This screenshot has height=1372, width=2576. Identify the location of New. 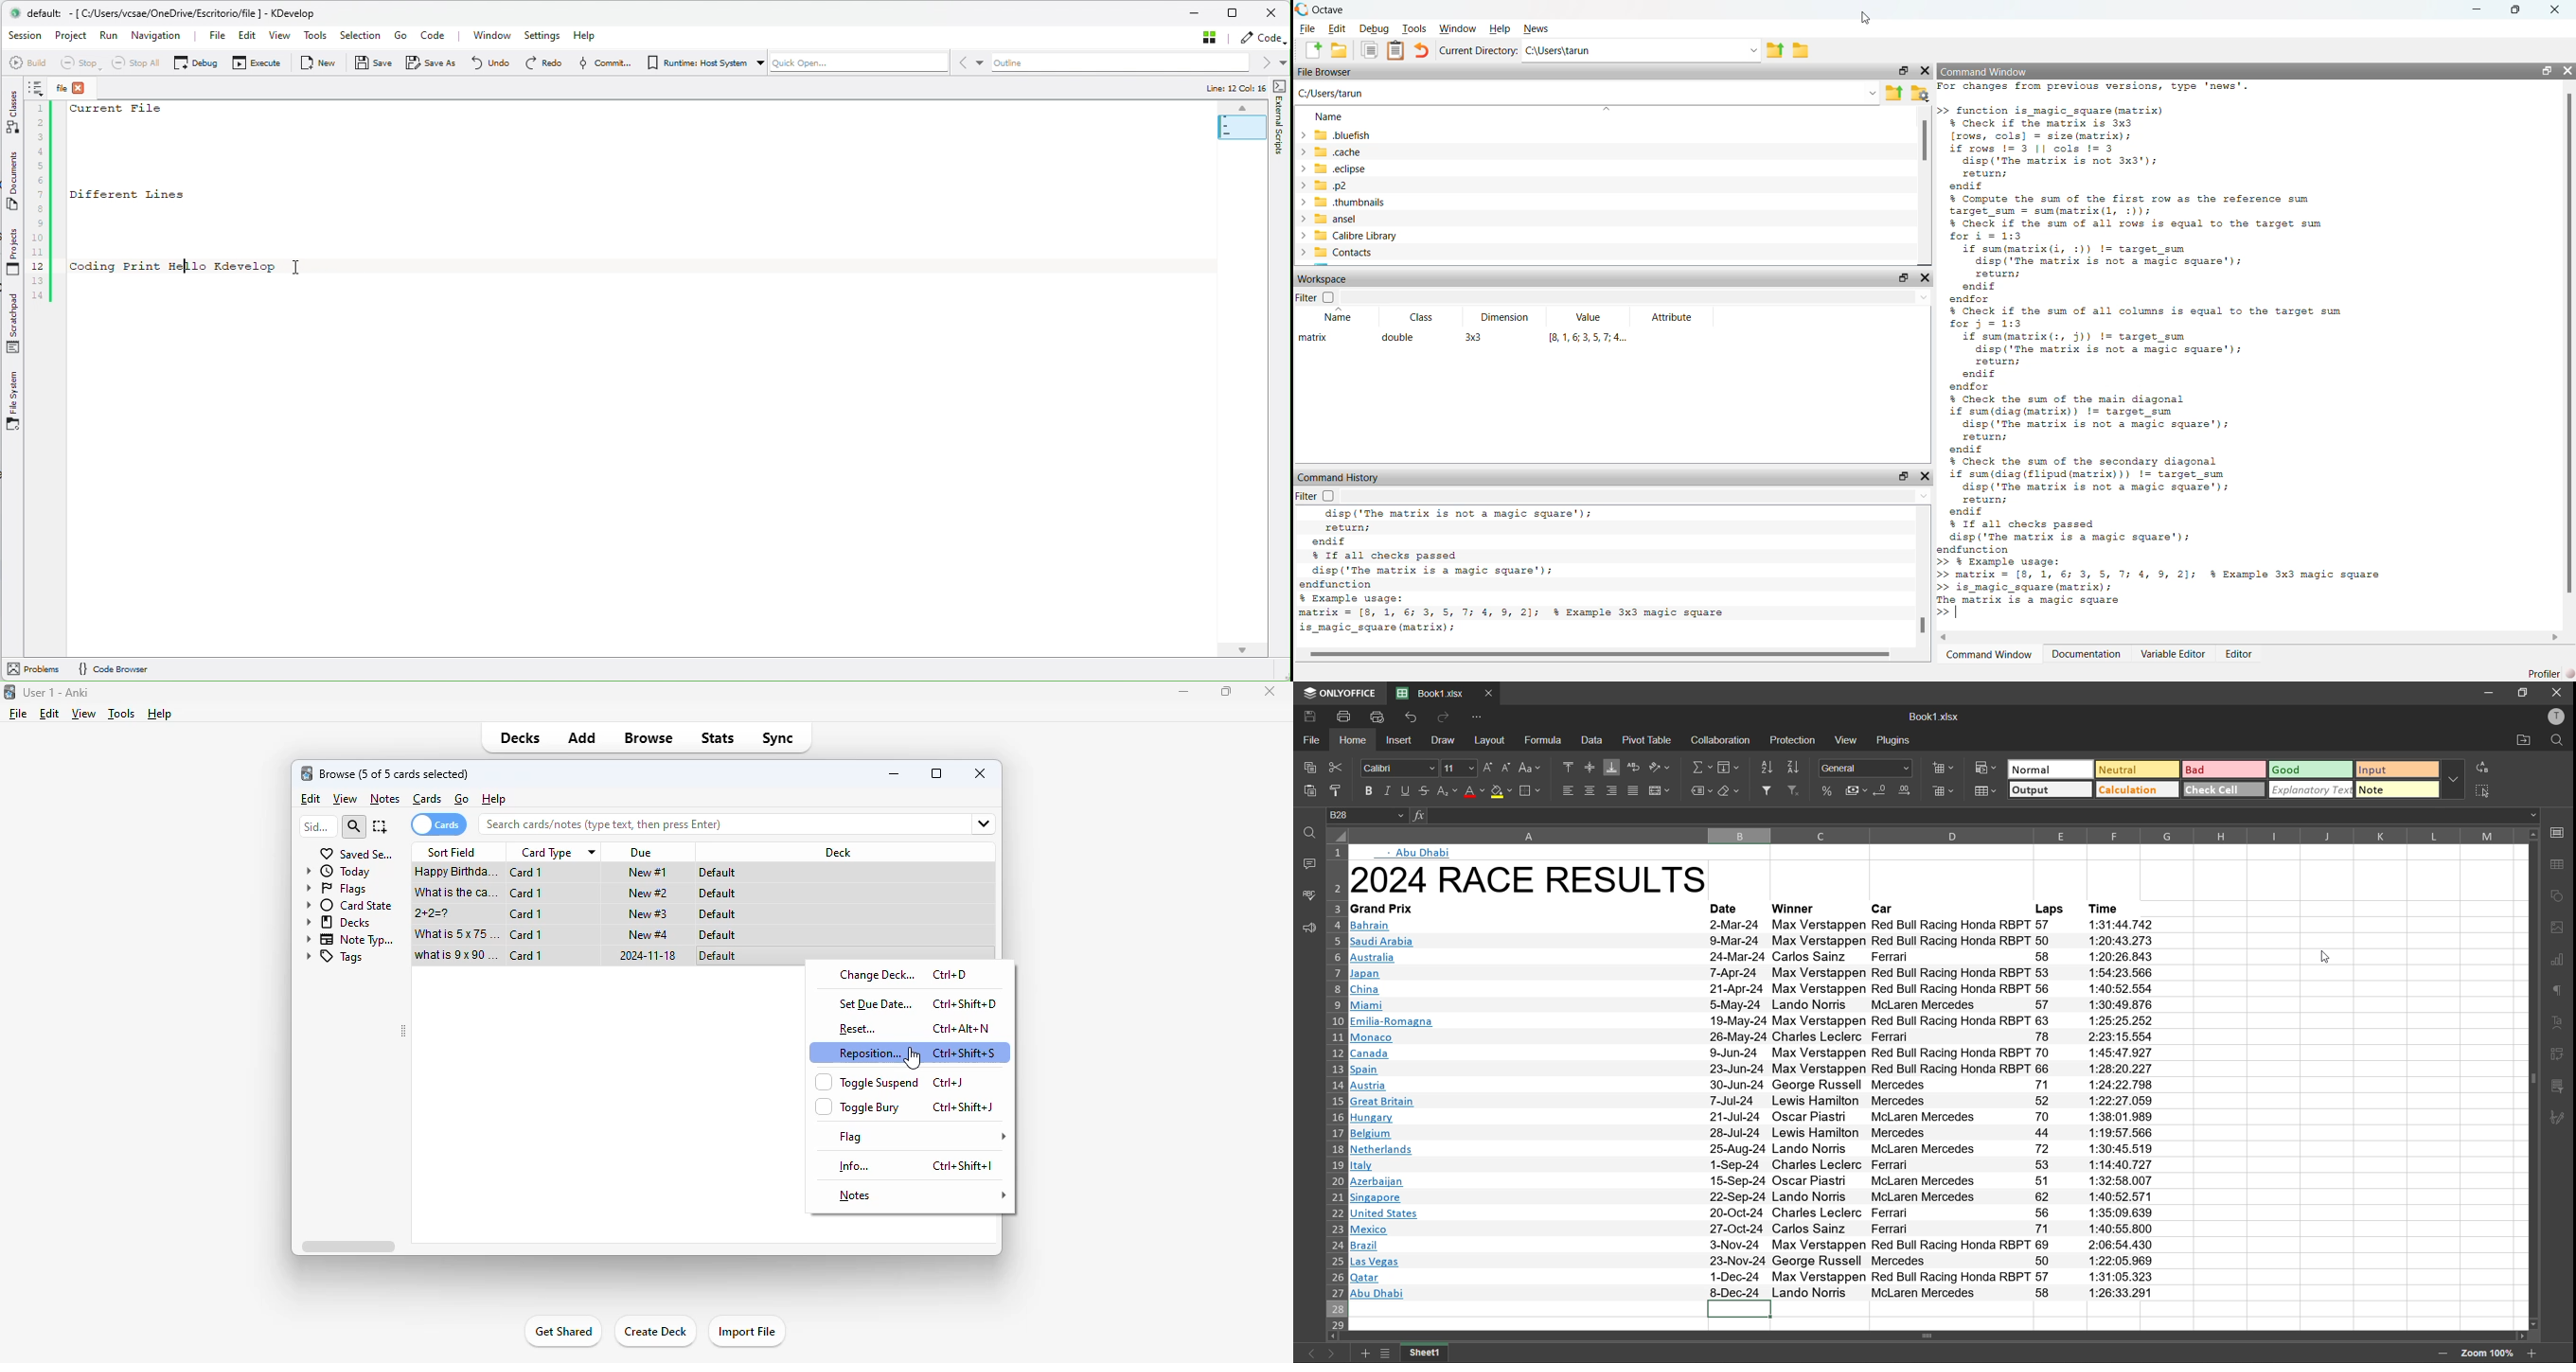
(314, 62).